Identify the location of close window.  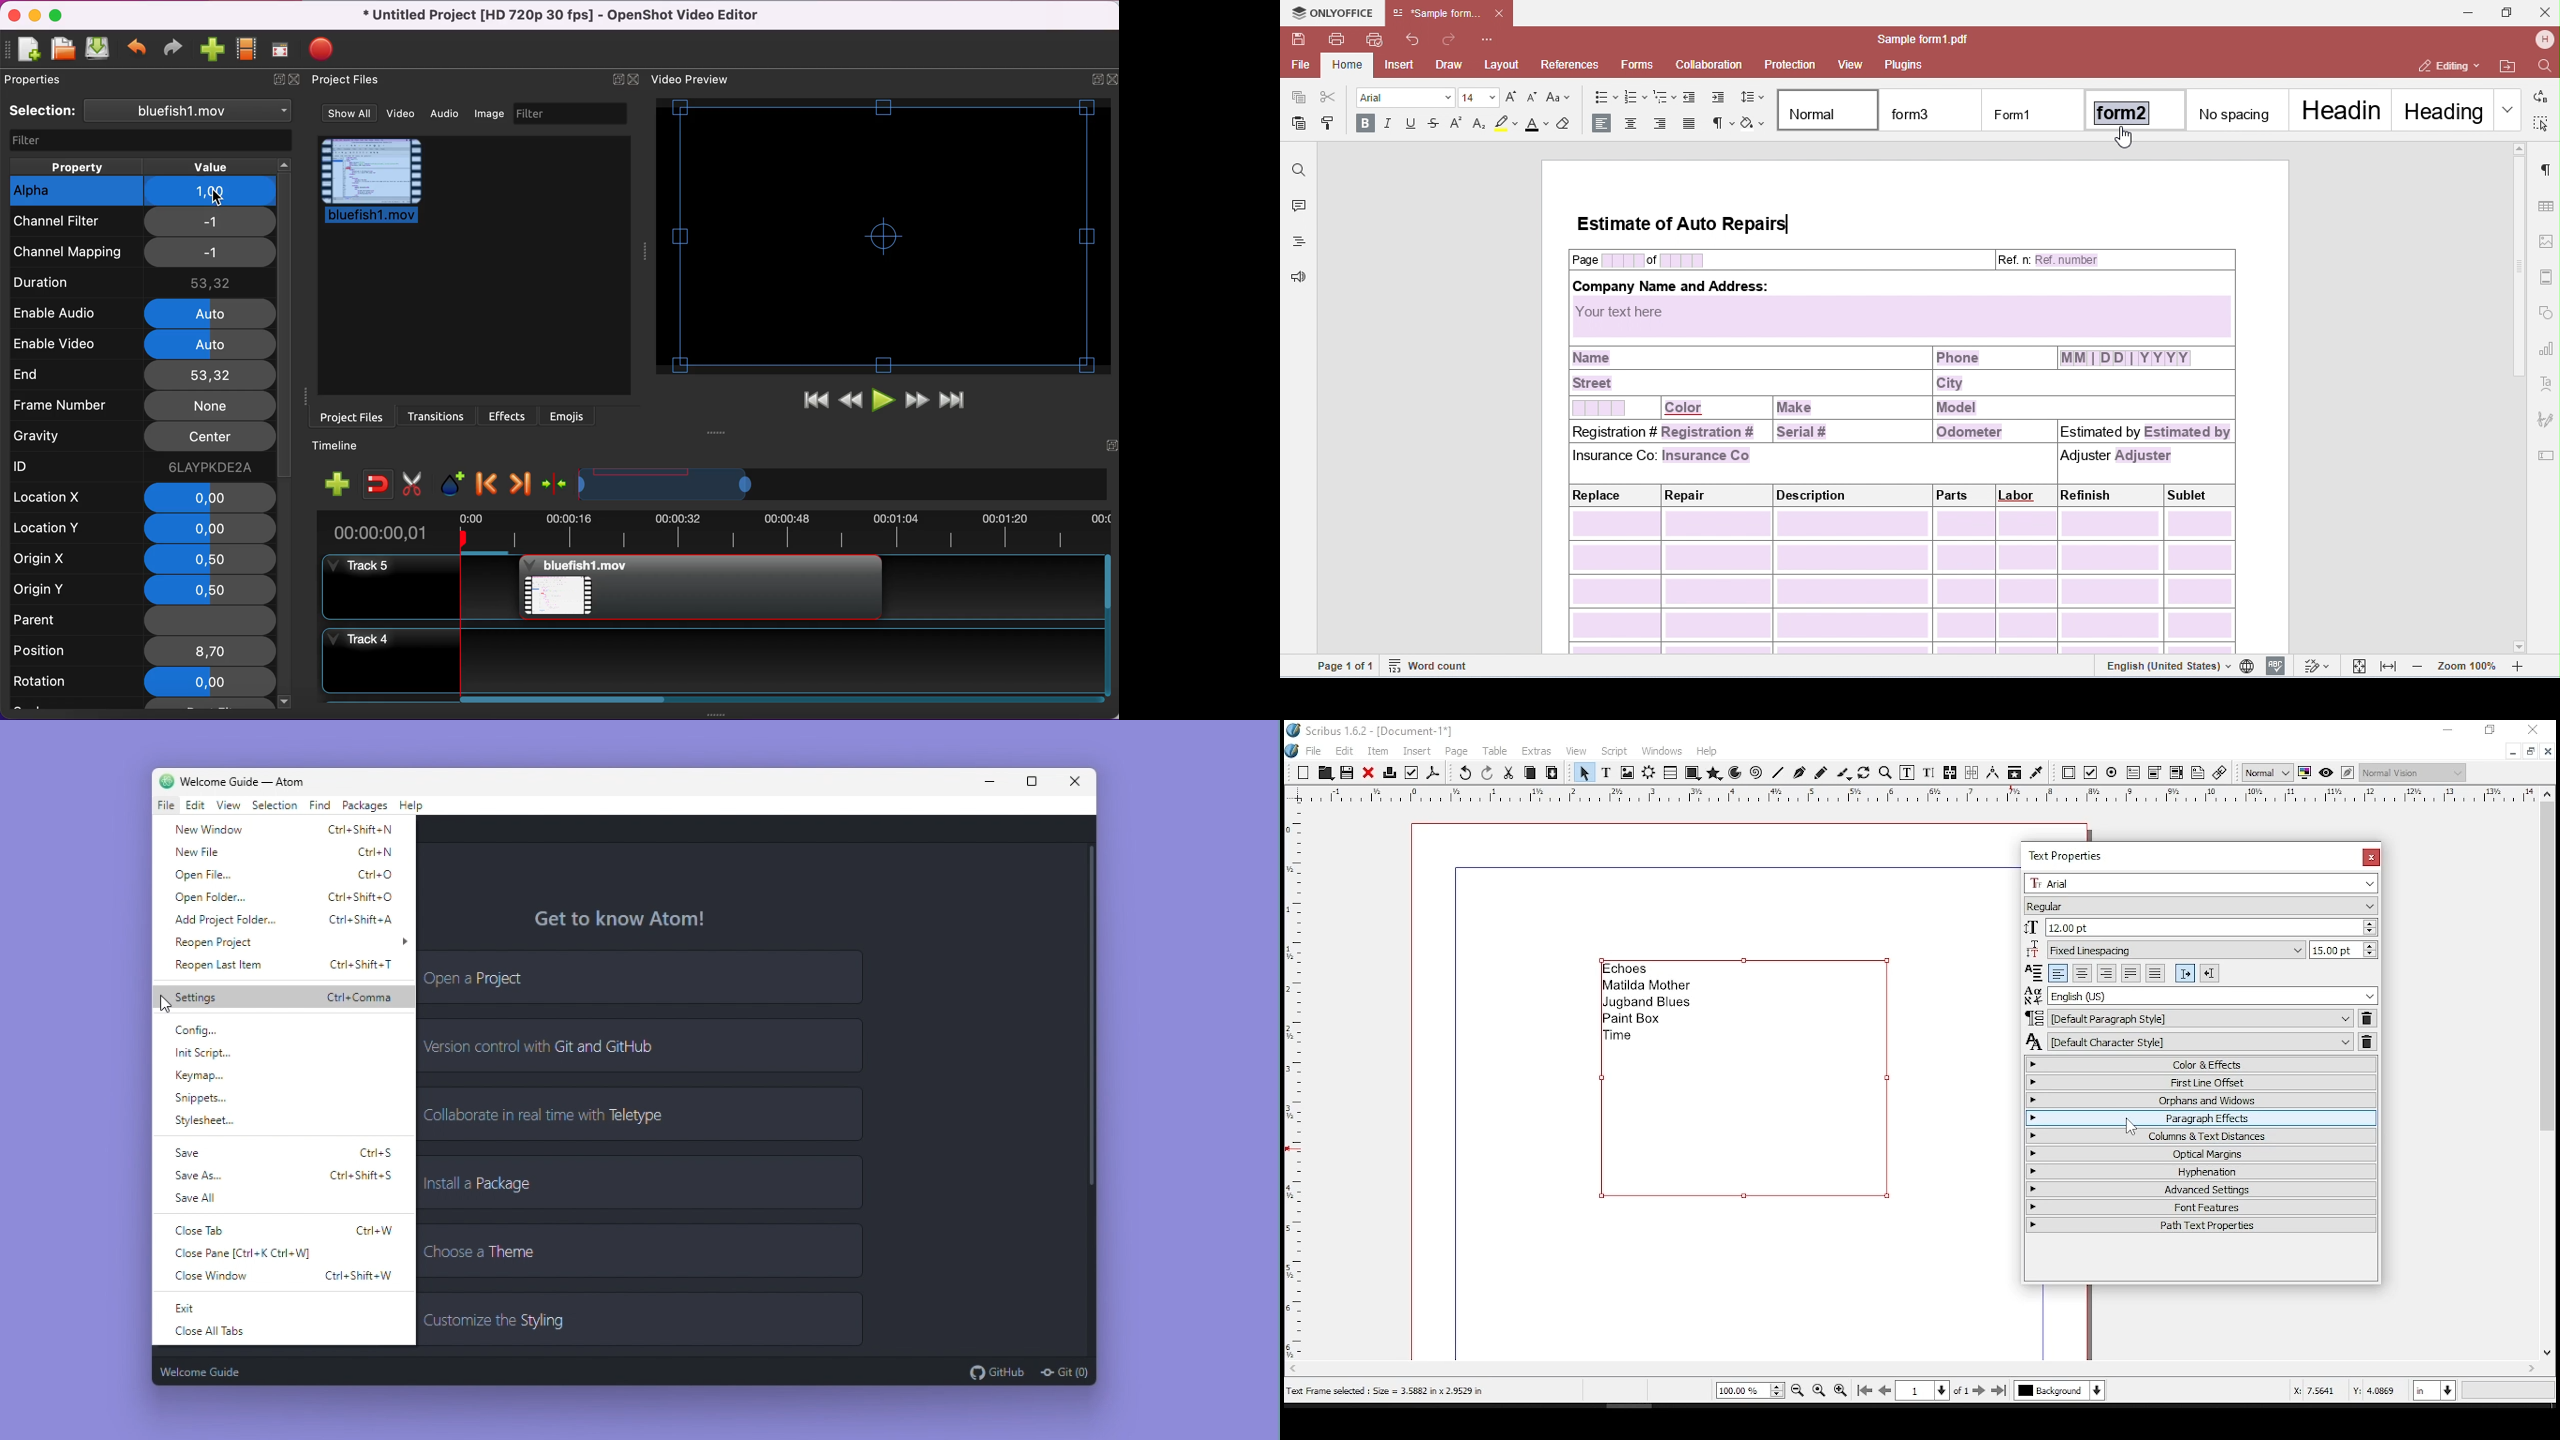
(2369, 857).